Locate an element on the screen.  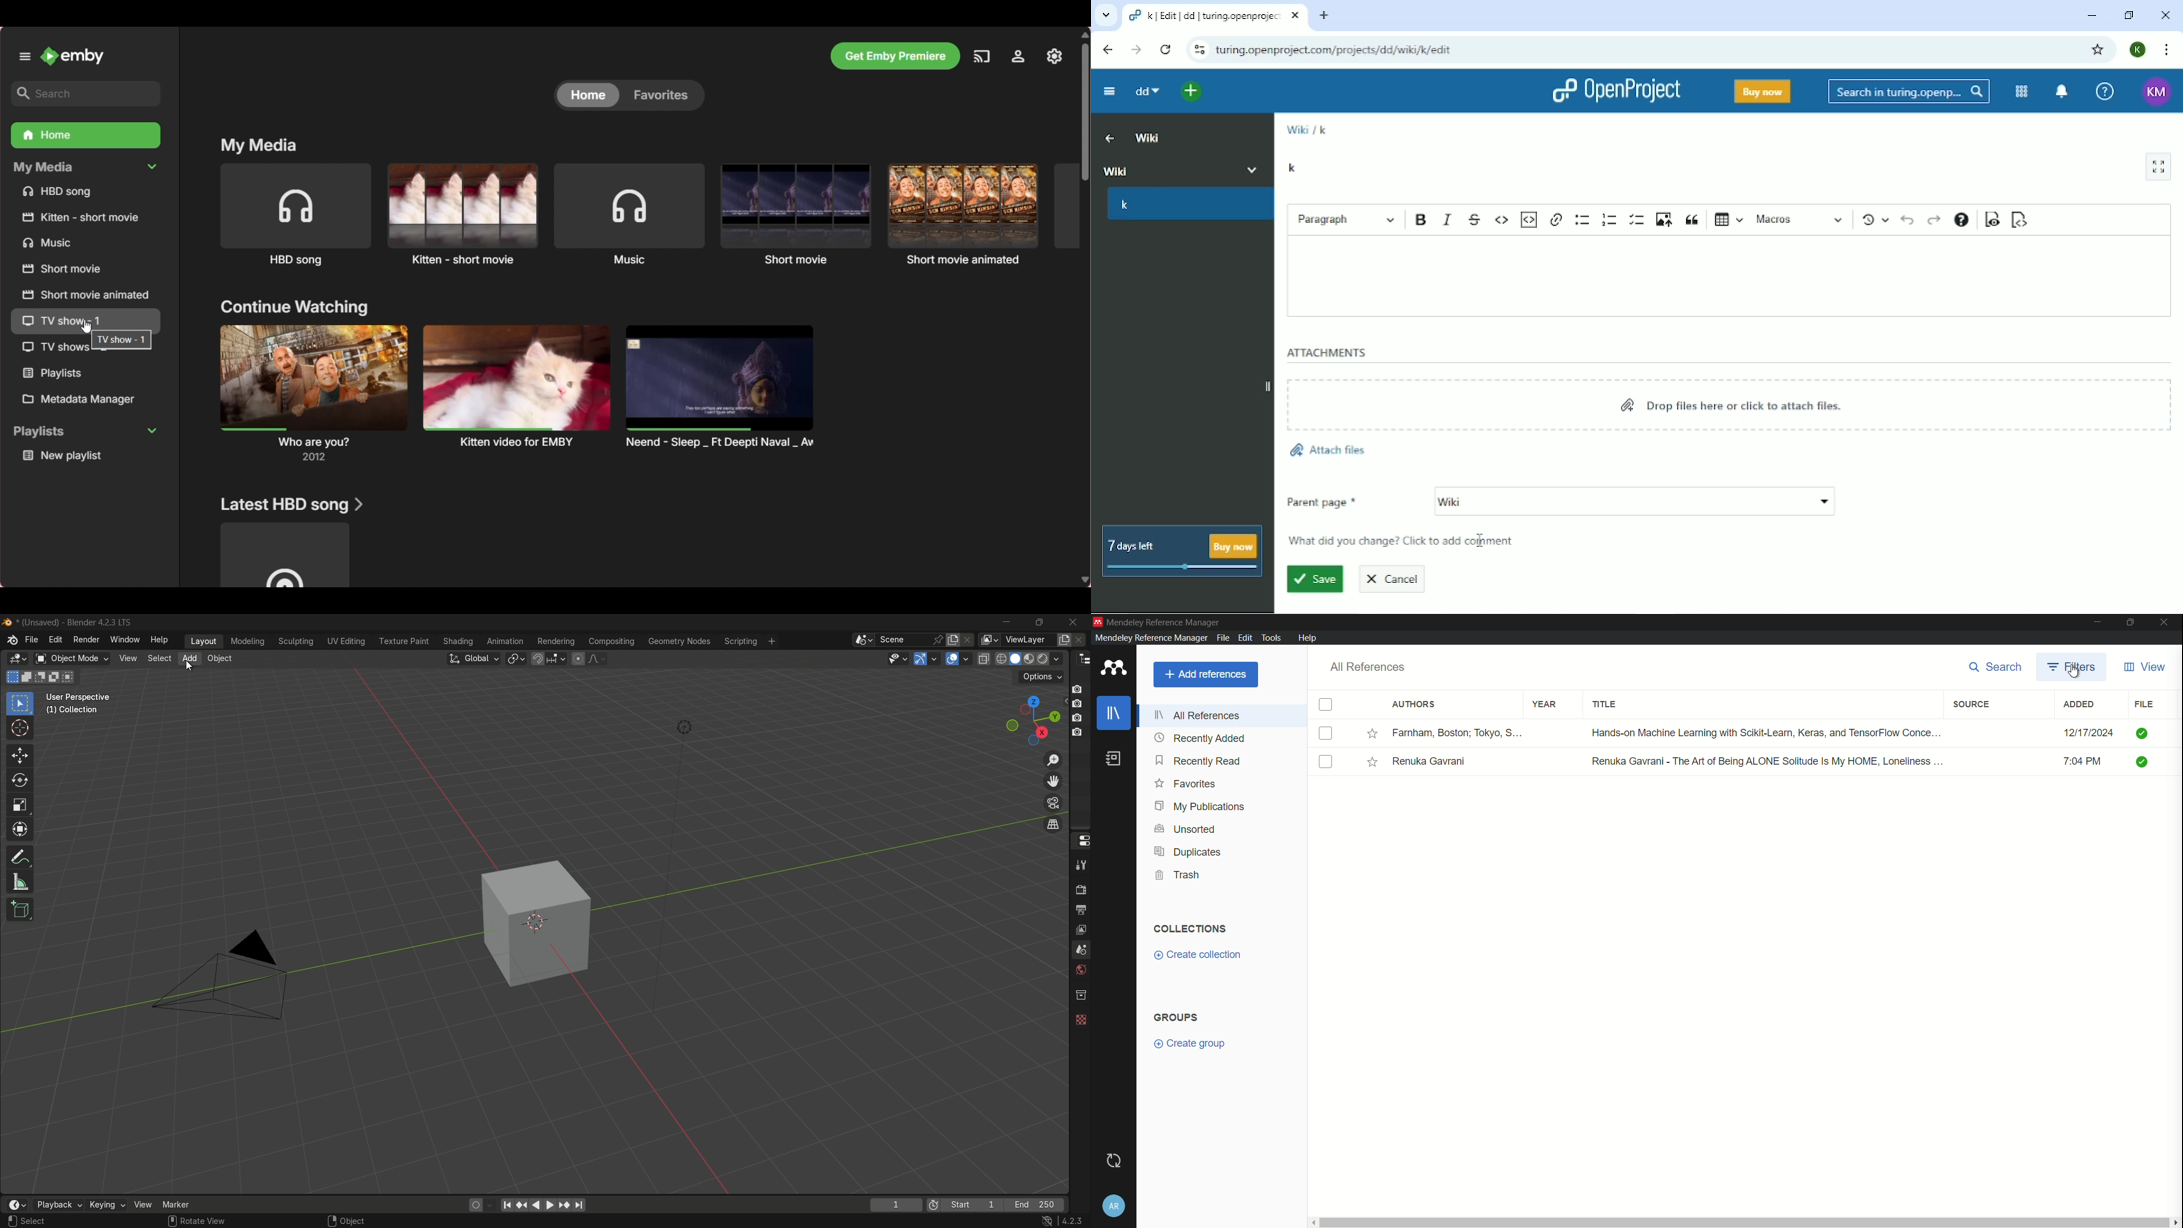
Italic is located at coordinates (1448, 218).